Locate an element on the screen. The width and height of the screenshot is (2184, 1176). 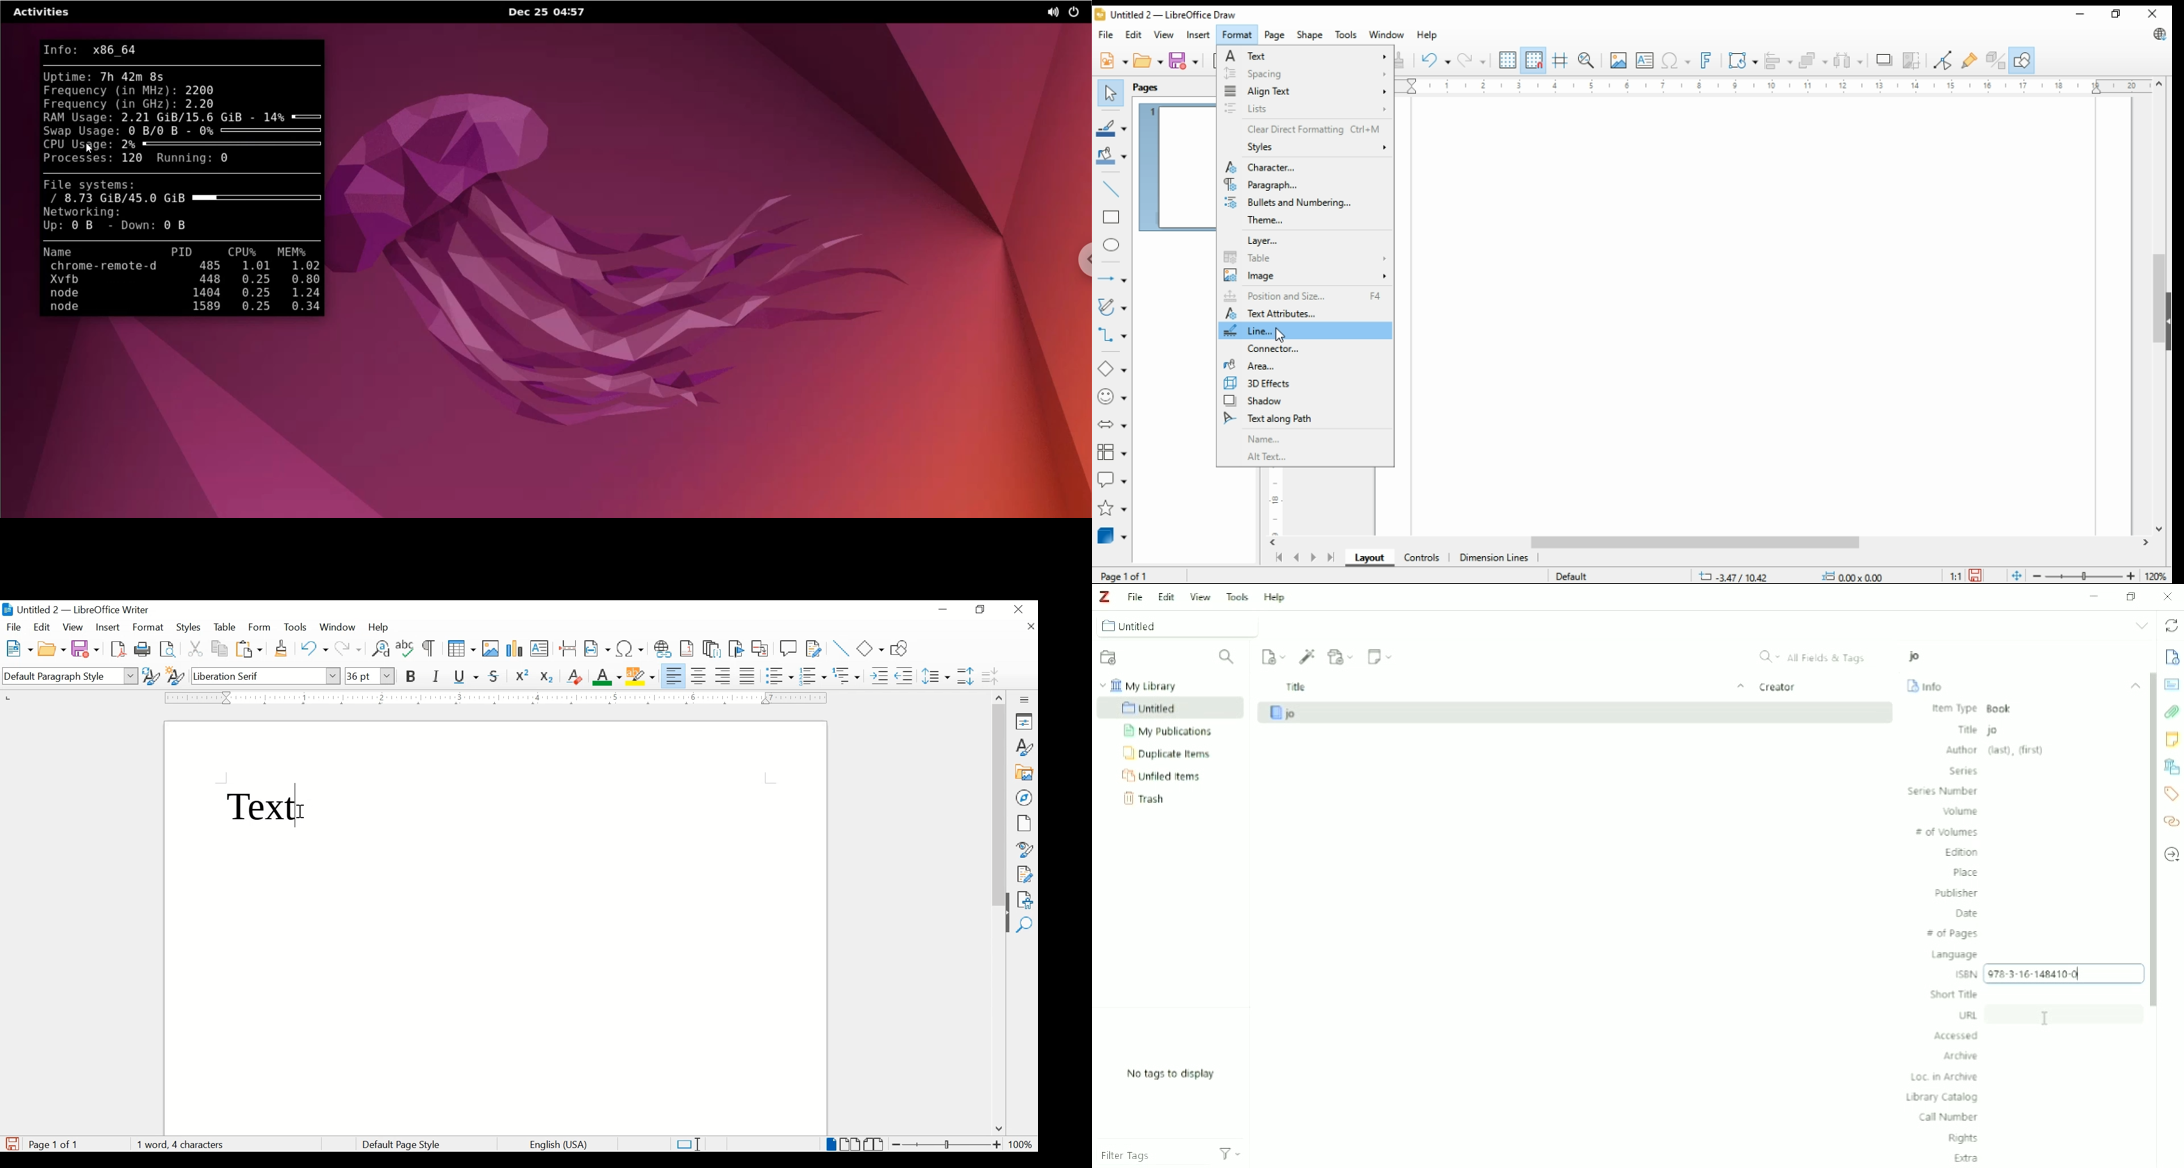
manage changes is located at coordinates (1025, 874).